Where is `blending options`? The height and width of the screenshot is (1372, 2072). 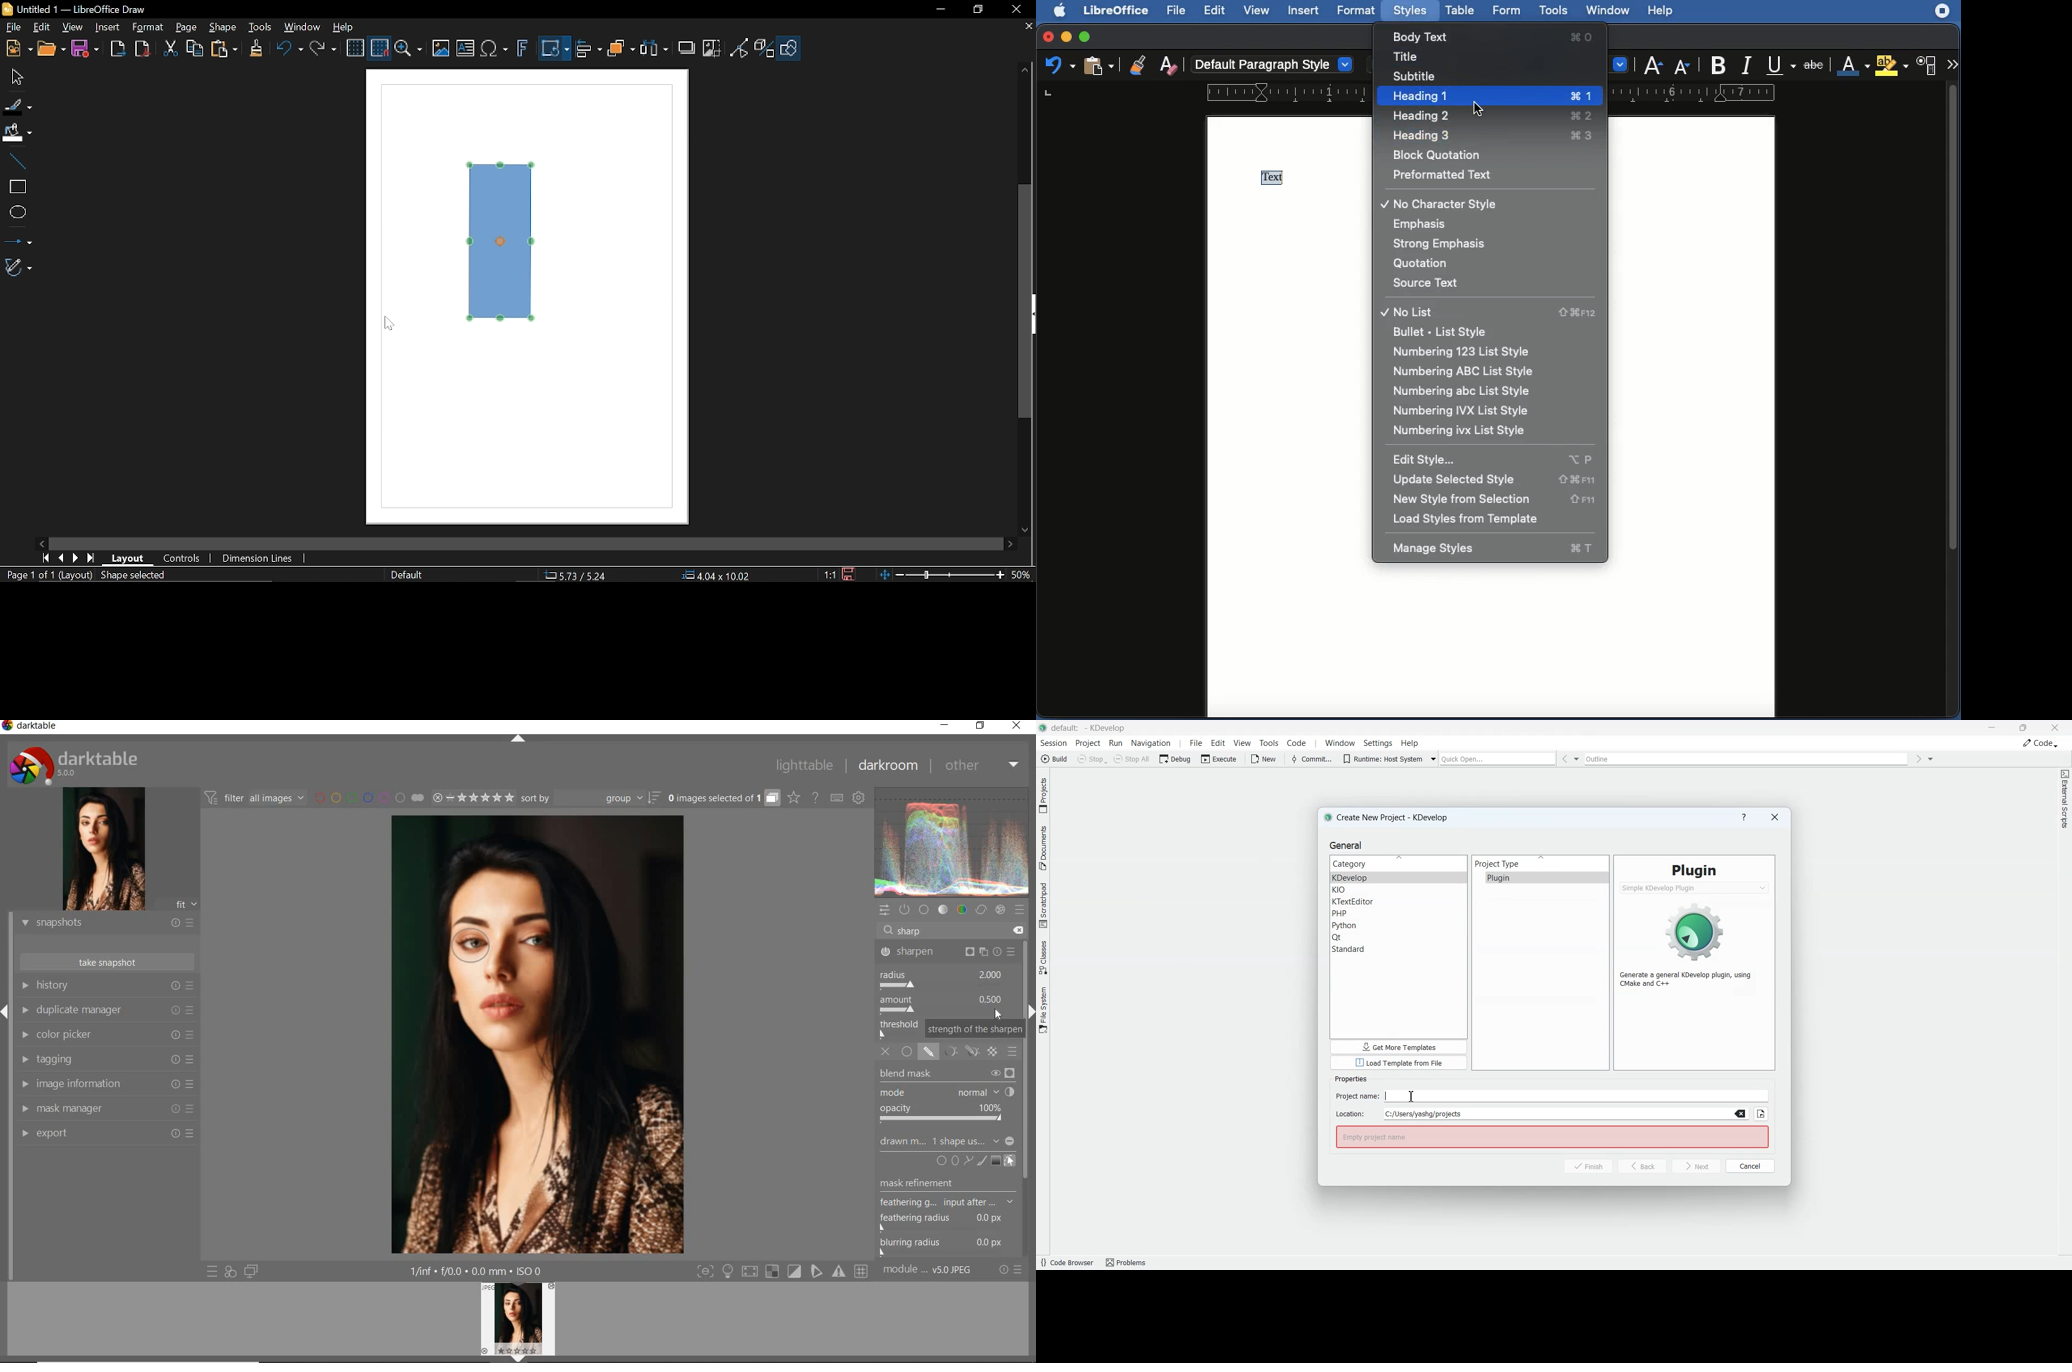 blending options is located at coordinates (1013, 1053).